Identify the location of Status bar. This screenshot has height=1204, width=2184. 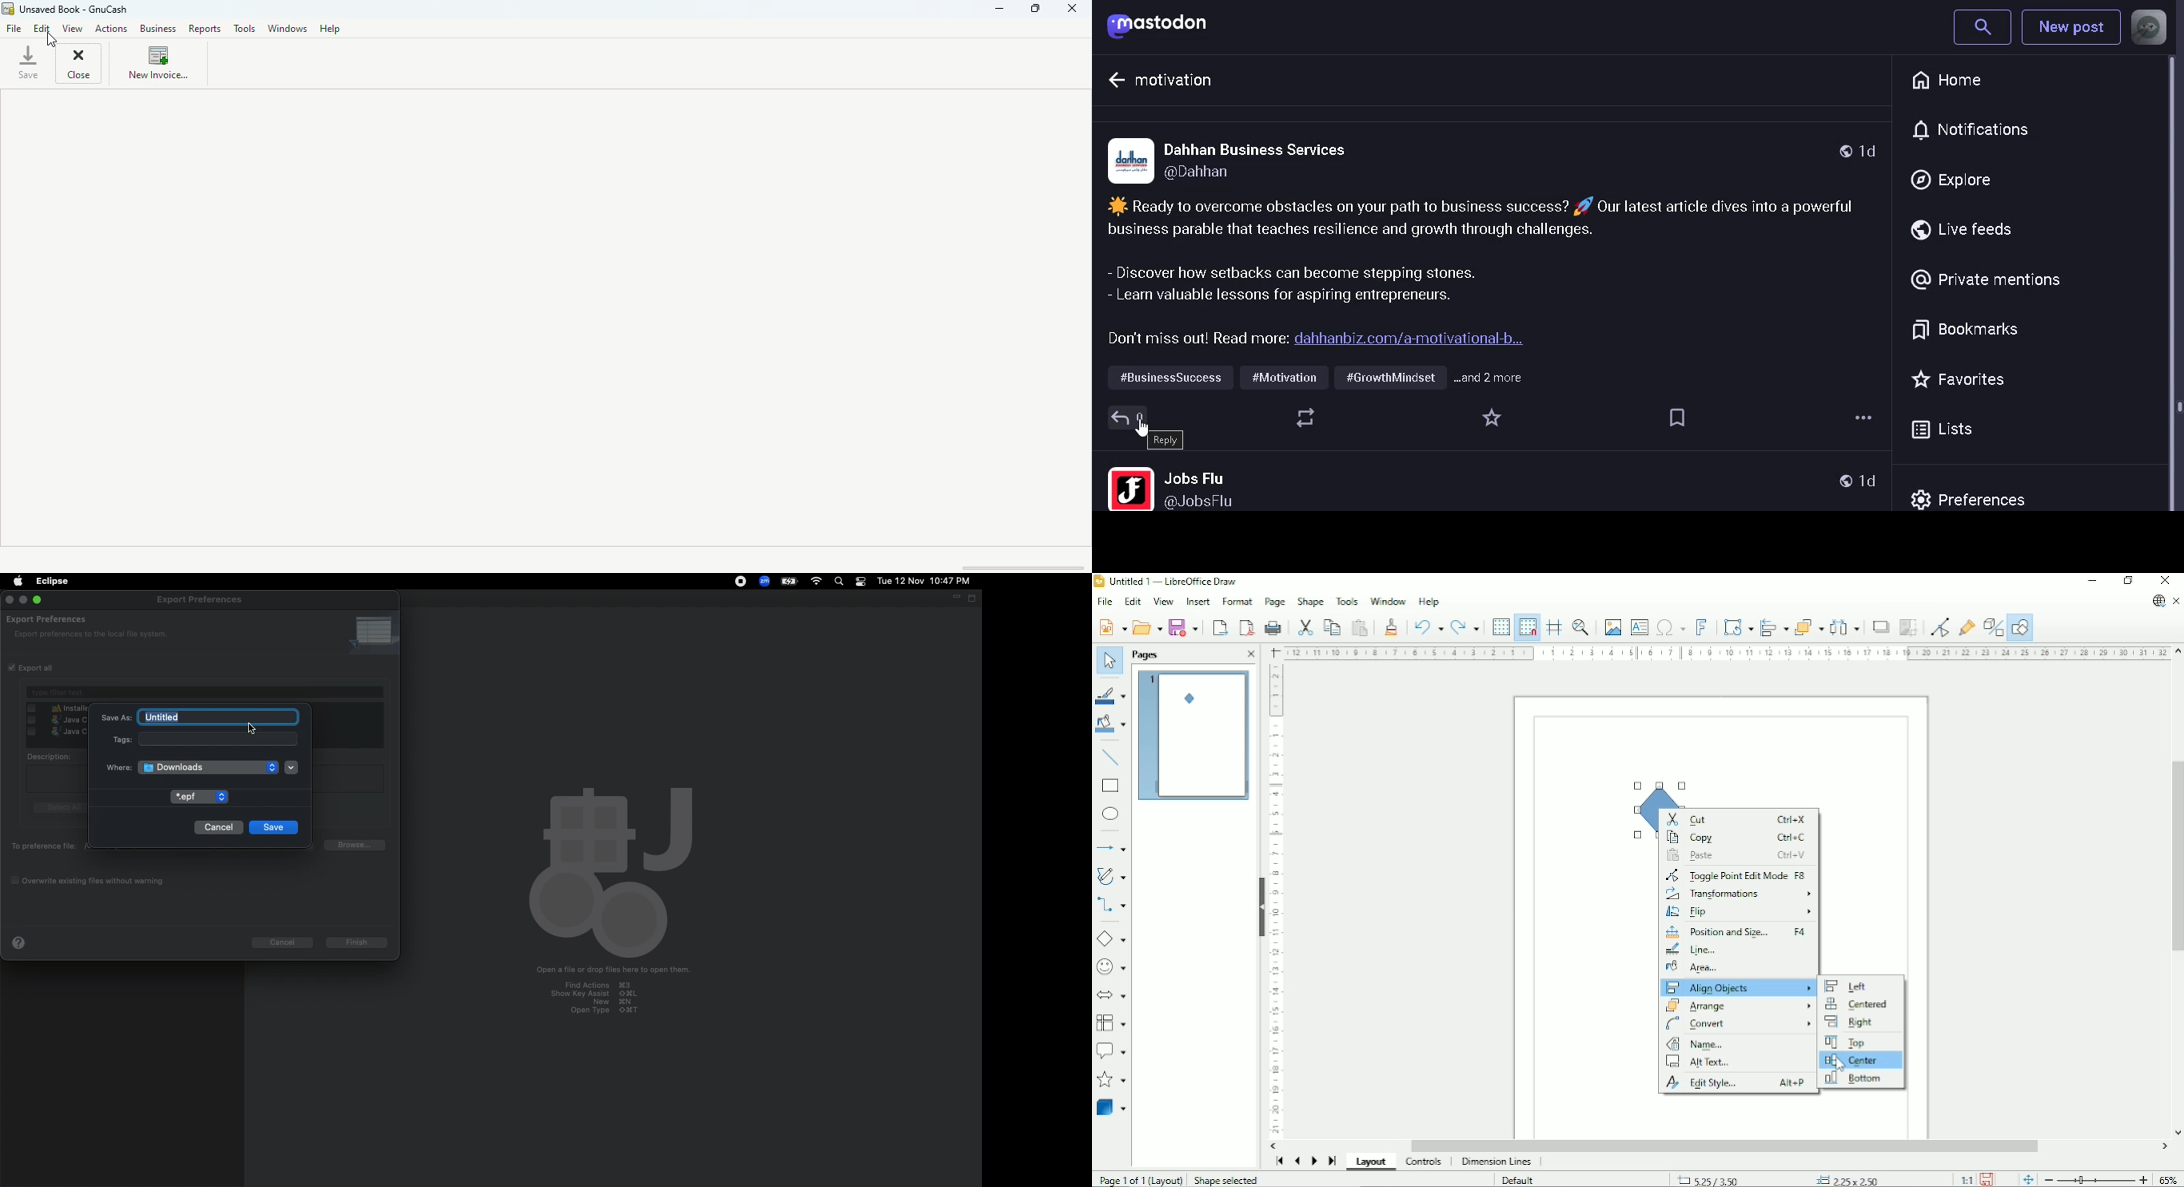
(546, 560).